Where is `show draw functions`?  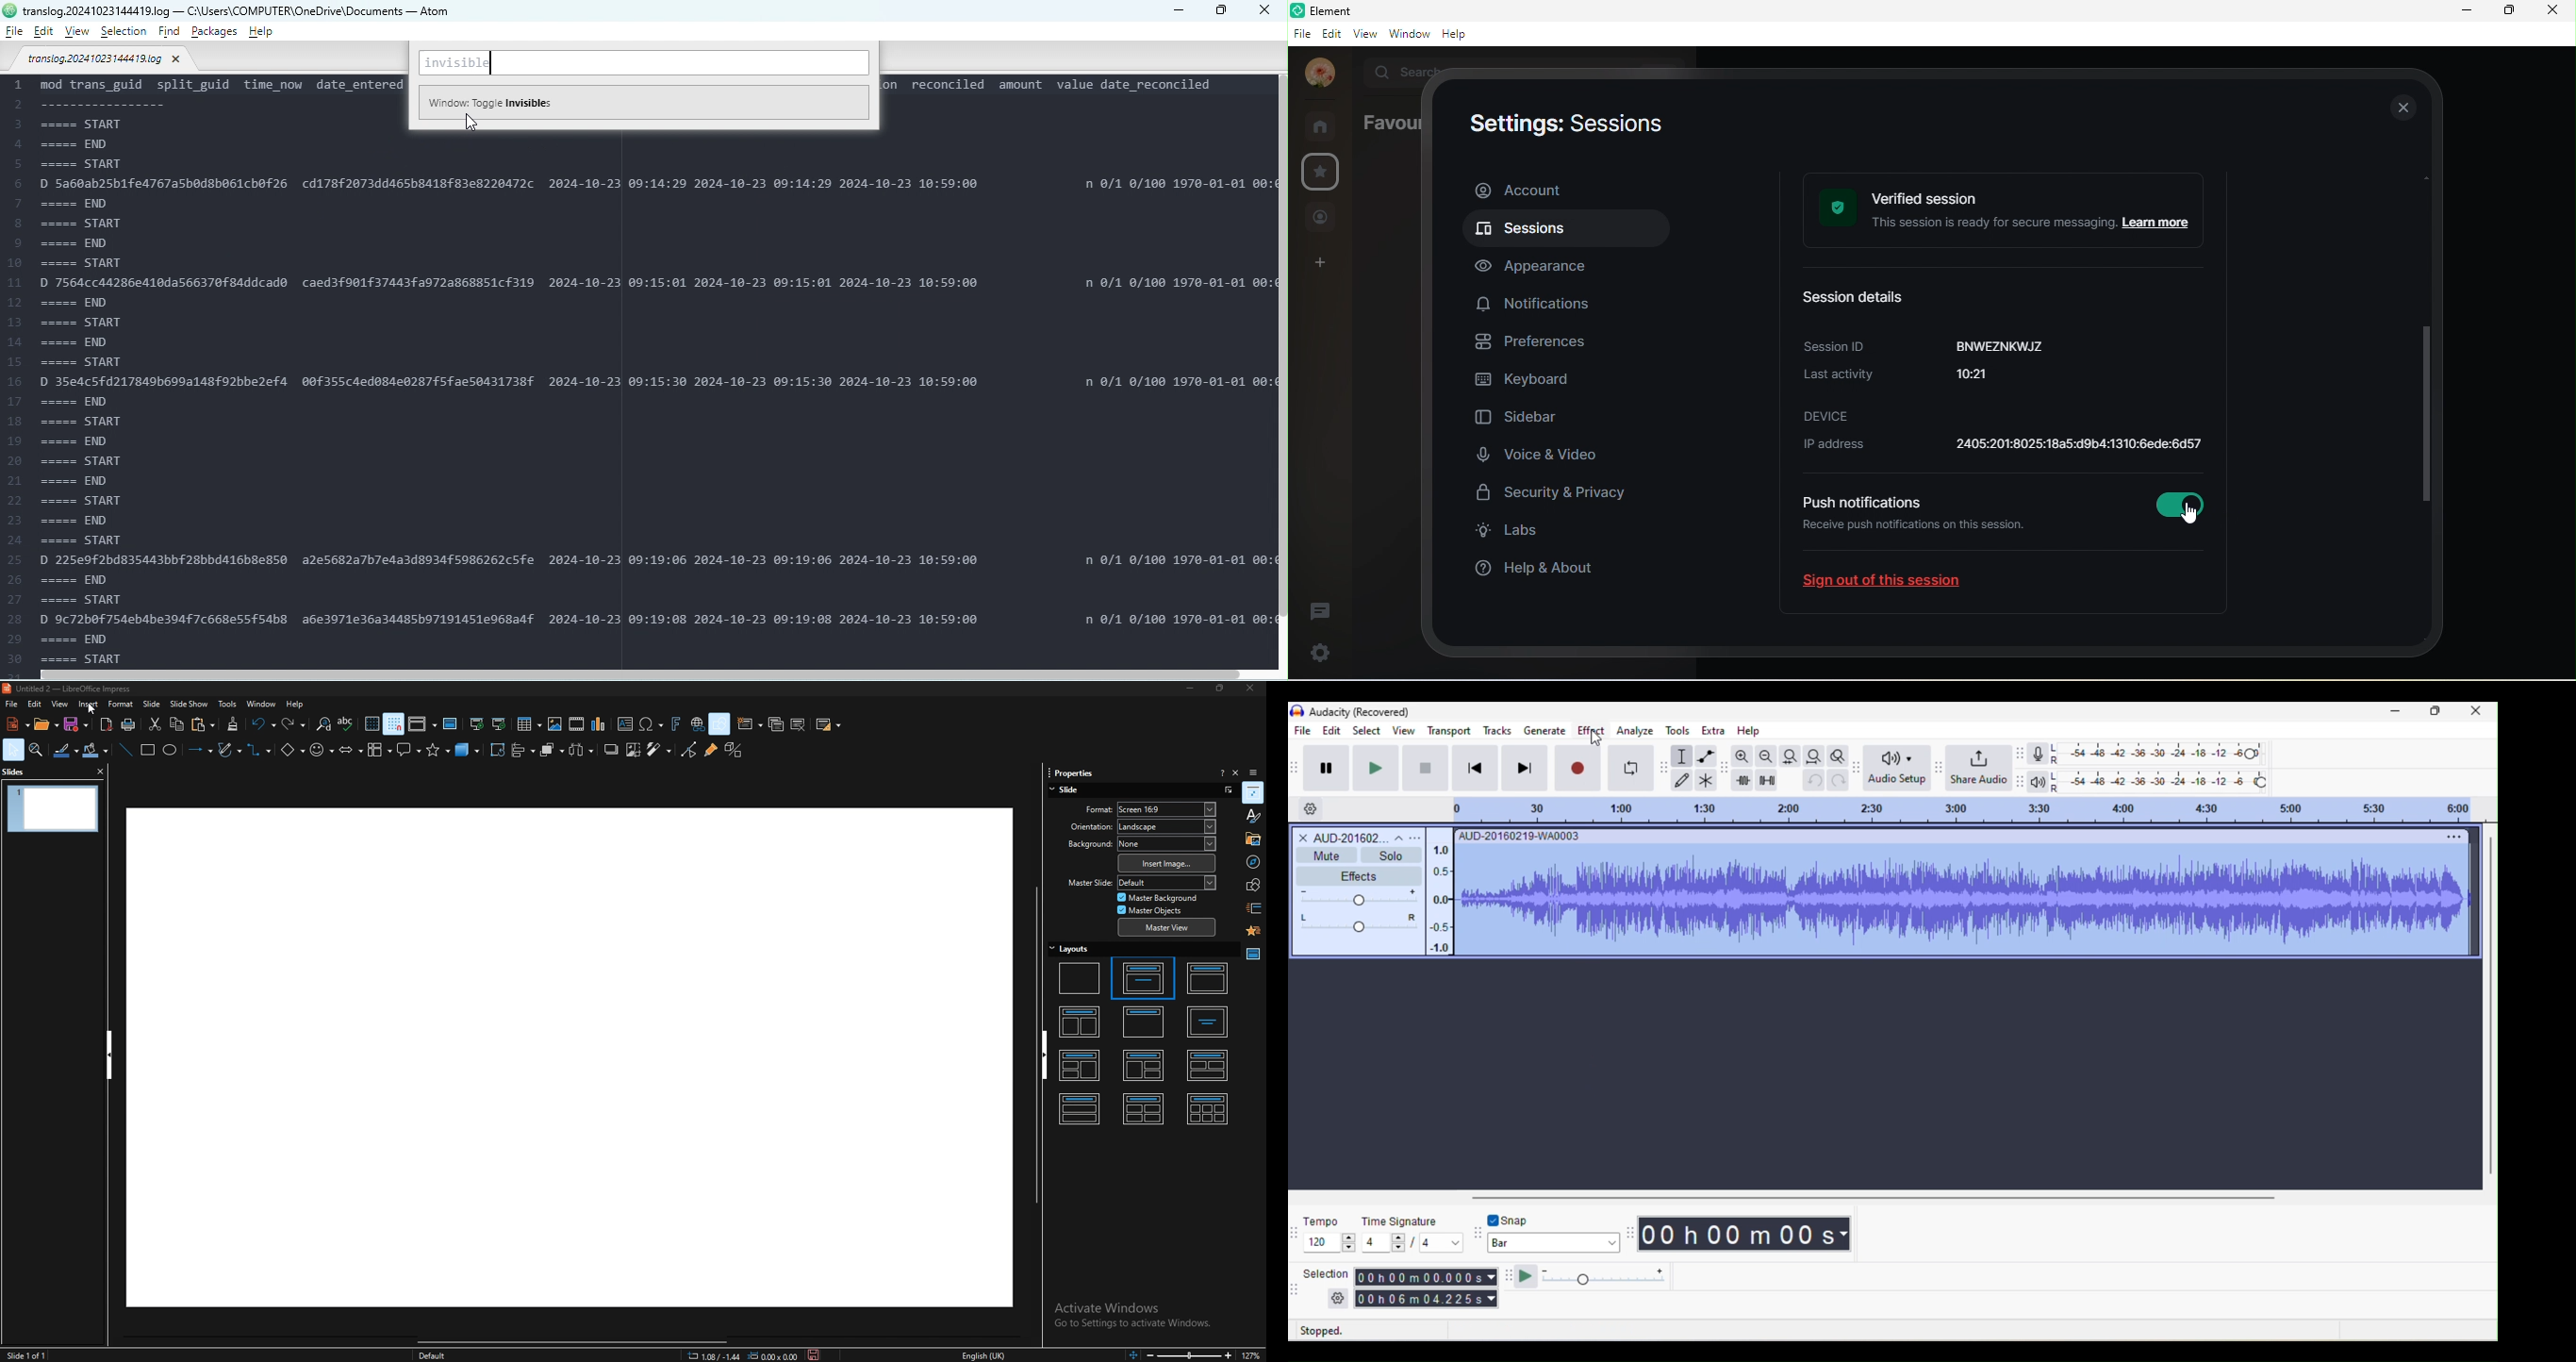
show draw functions is located at coordinates (719, 723).